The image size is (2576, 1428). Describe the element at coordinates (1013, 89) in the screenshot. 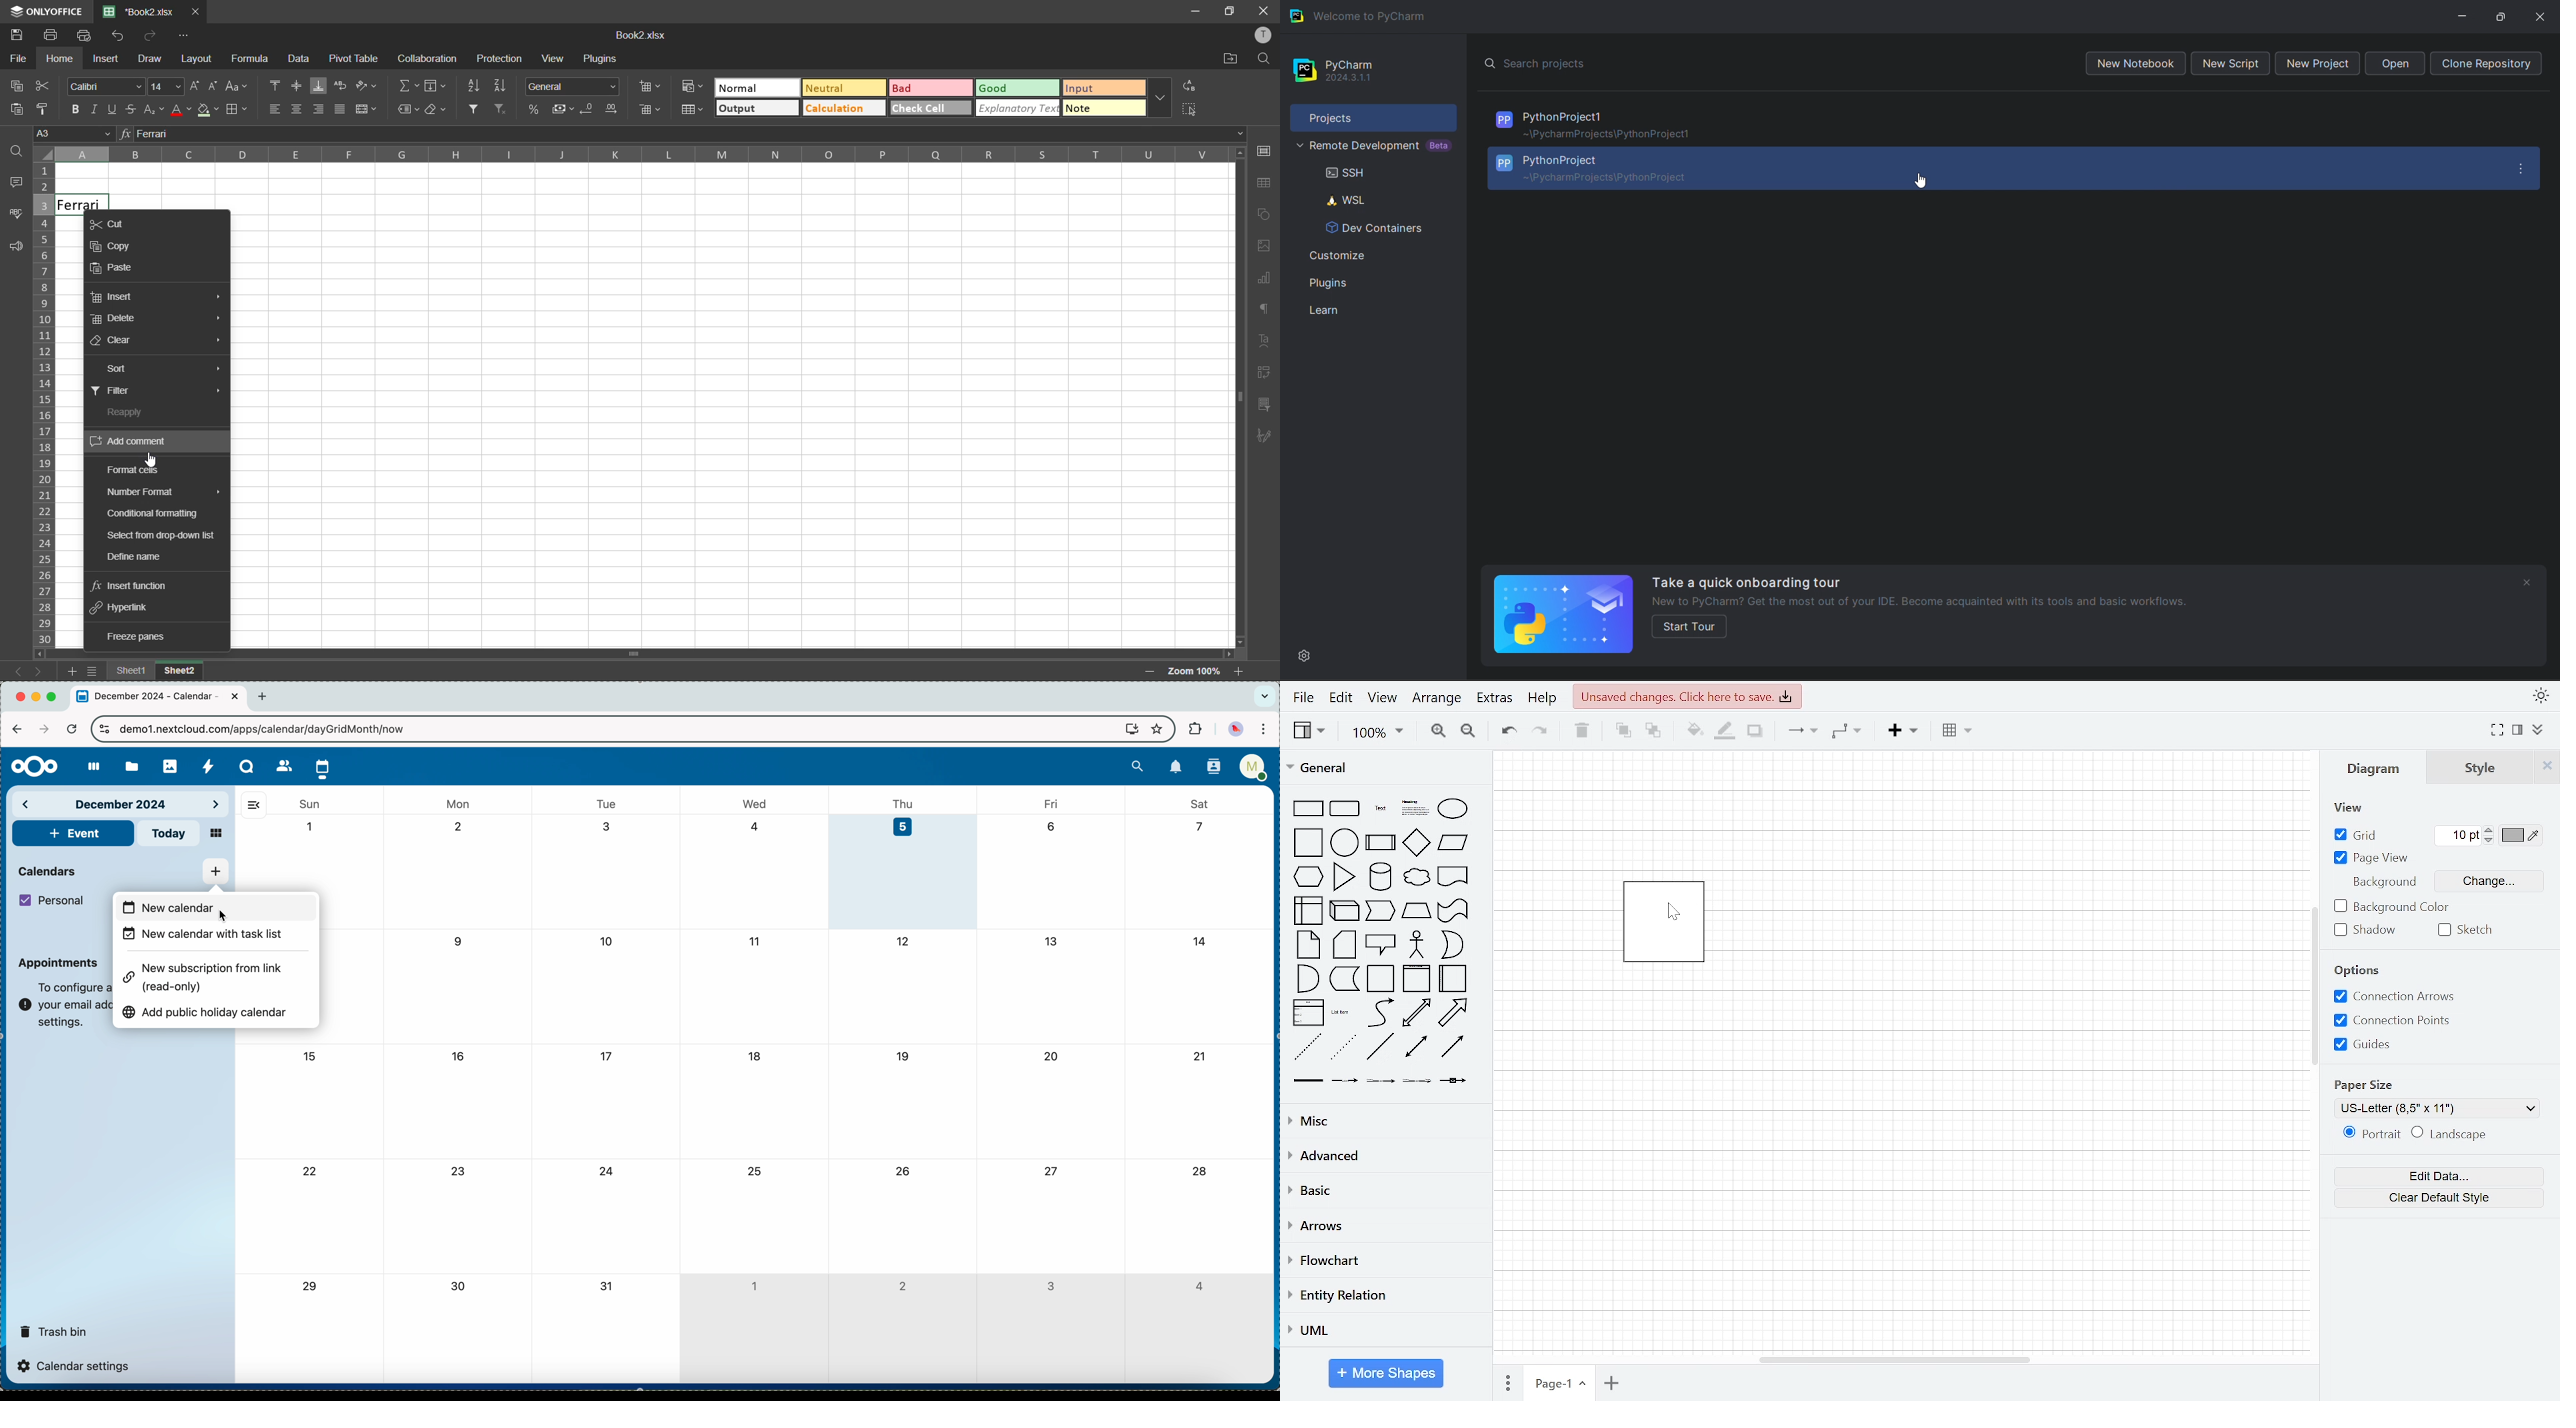

I see `good` at that location.